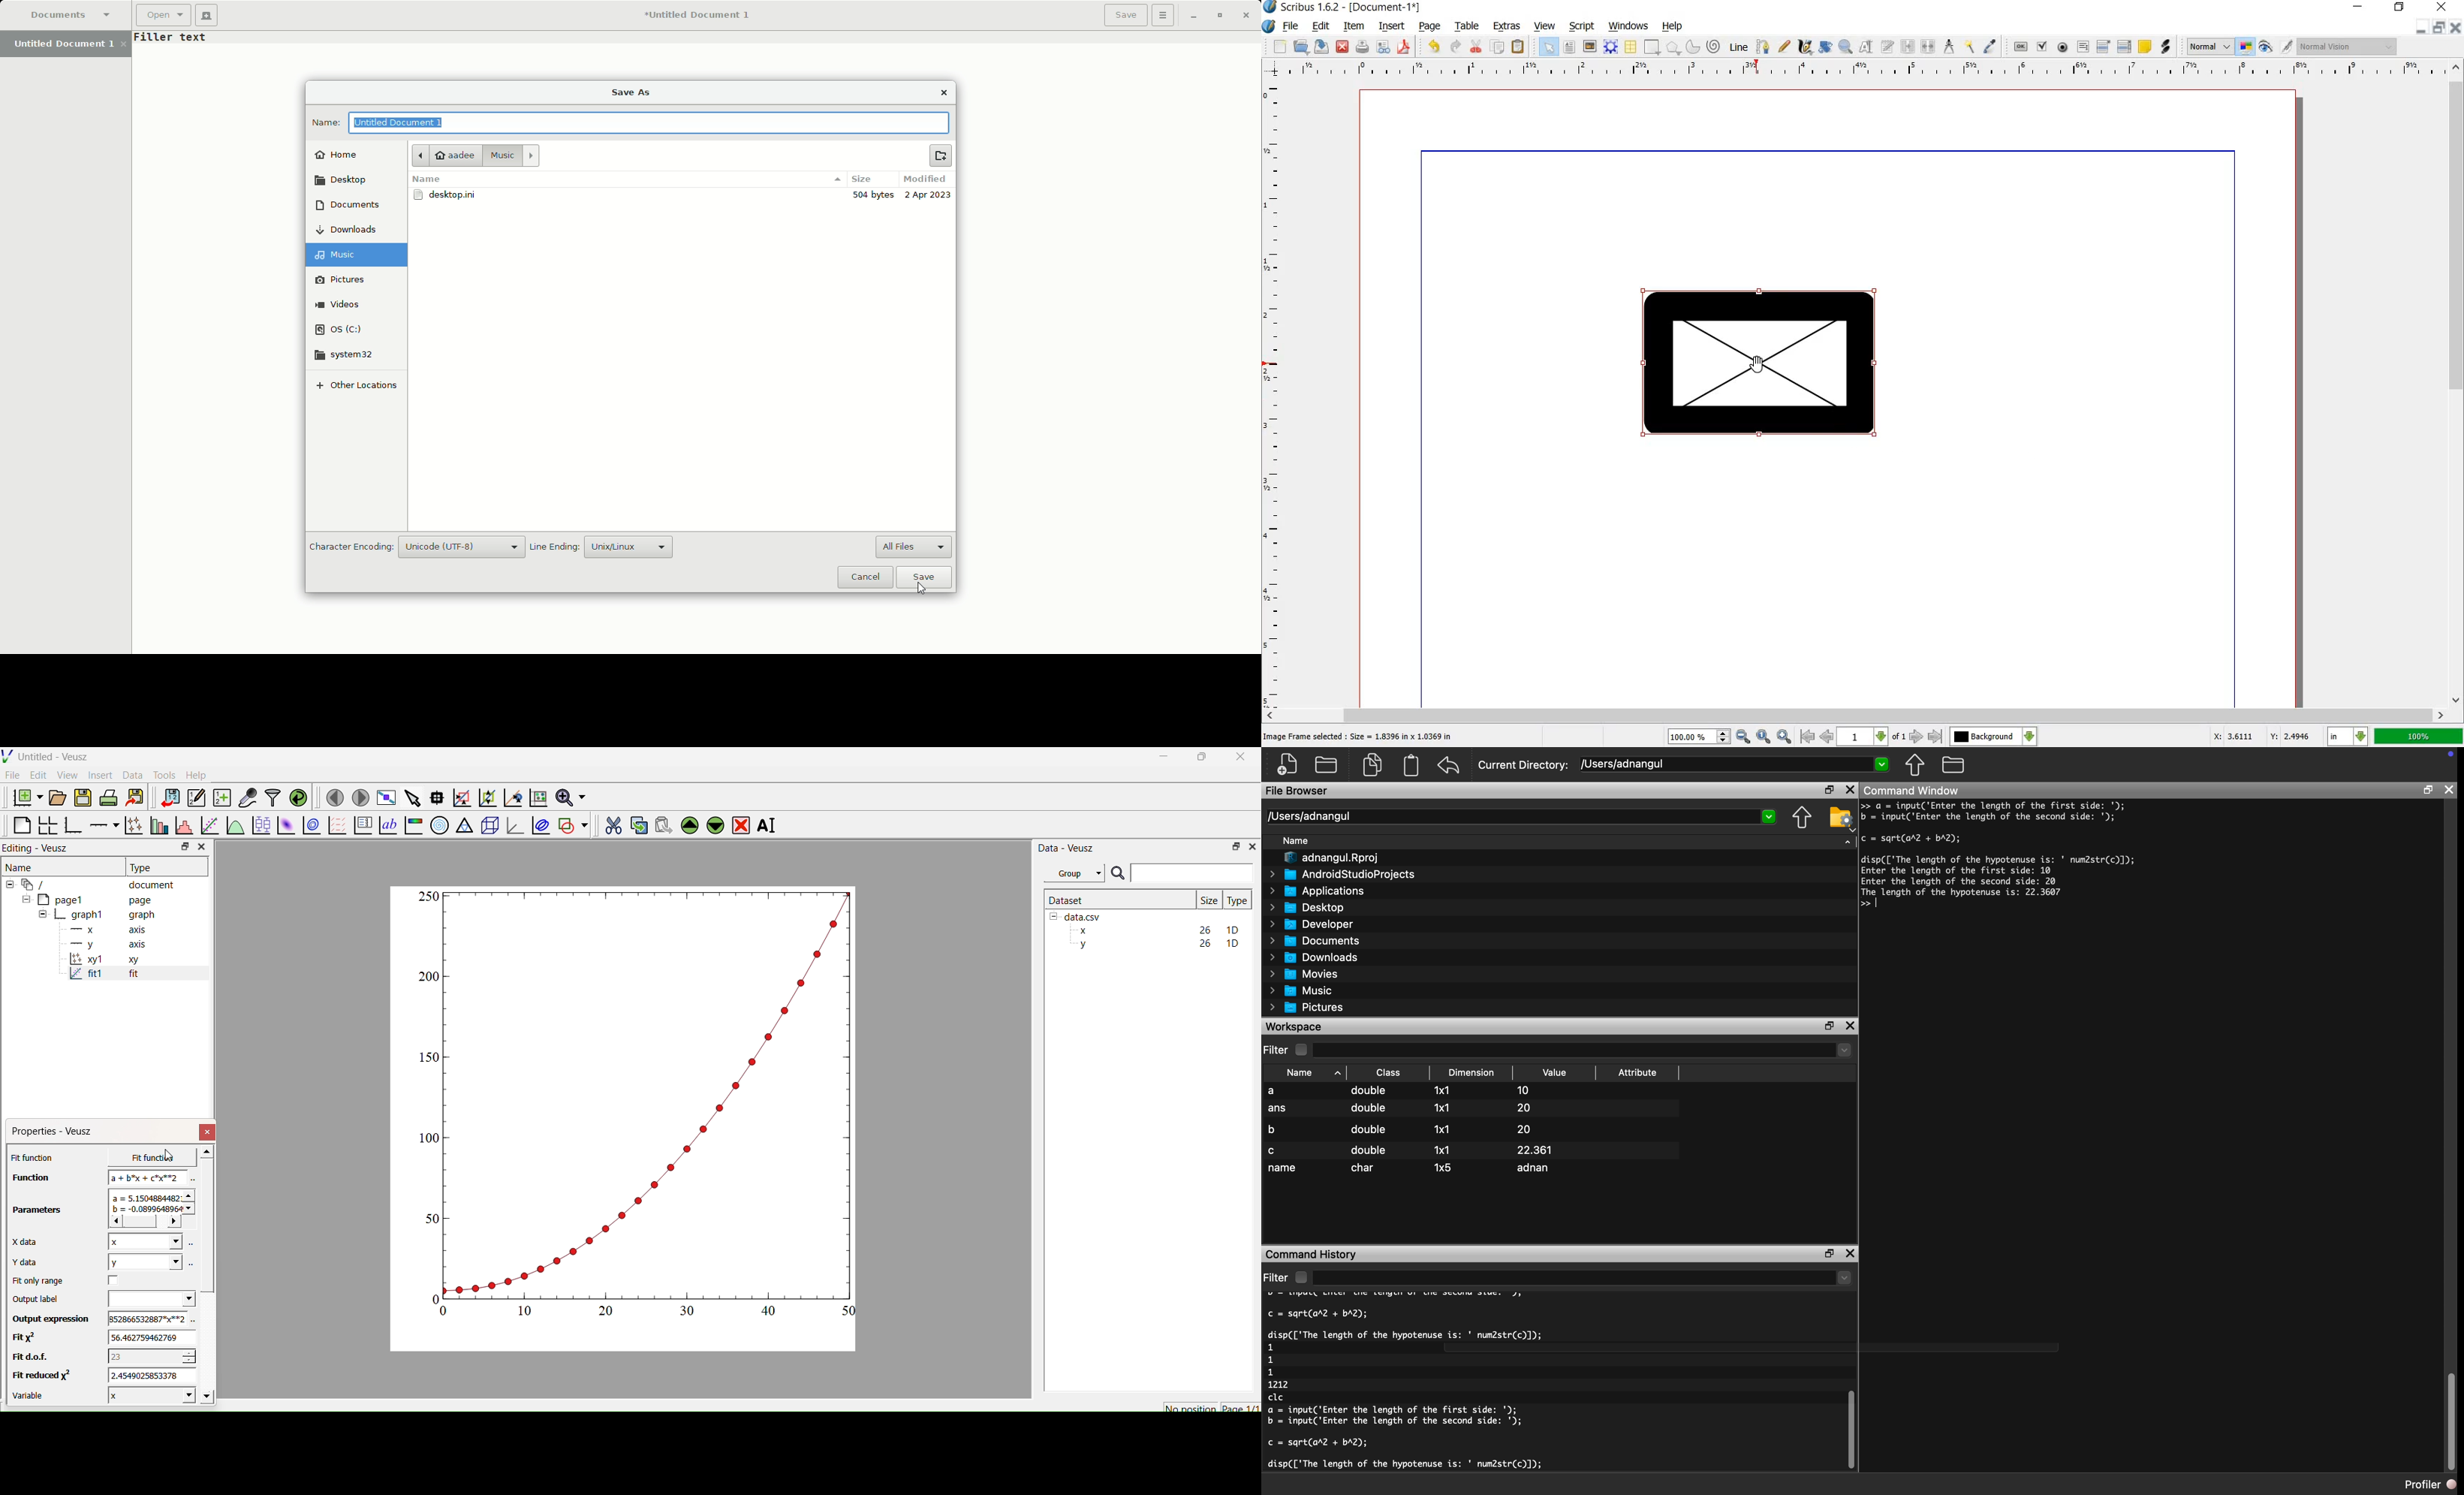 The width and height of the screenshot is (2464, 1512). What do you see at coordinates (353, 207) in the screenshot?
I see `Documents` at bounding box center [353, 207].